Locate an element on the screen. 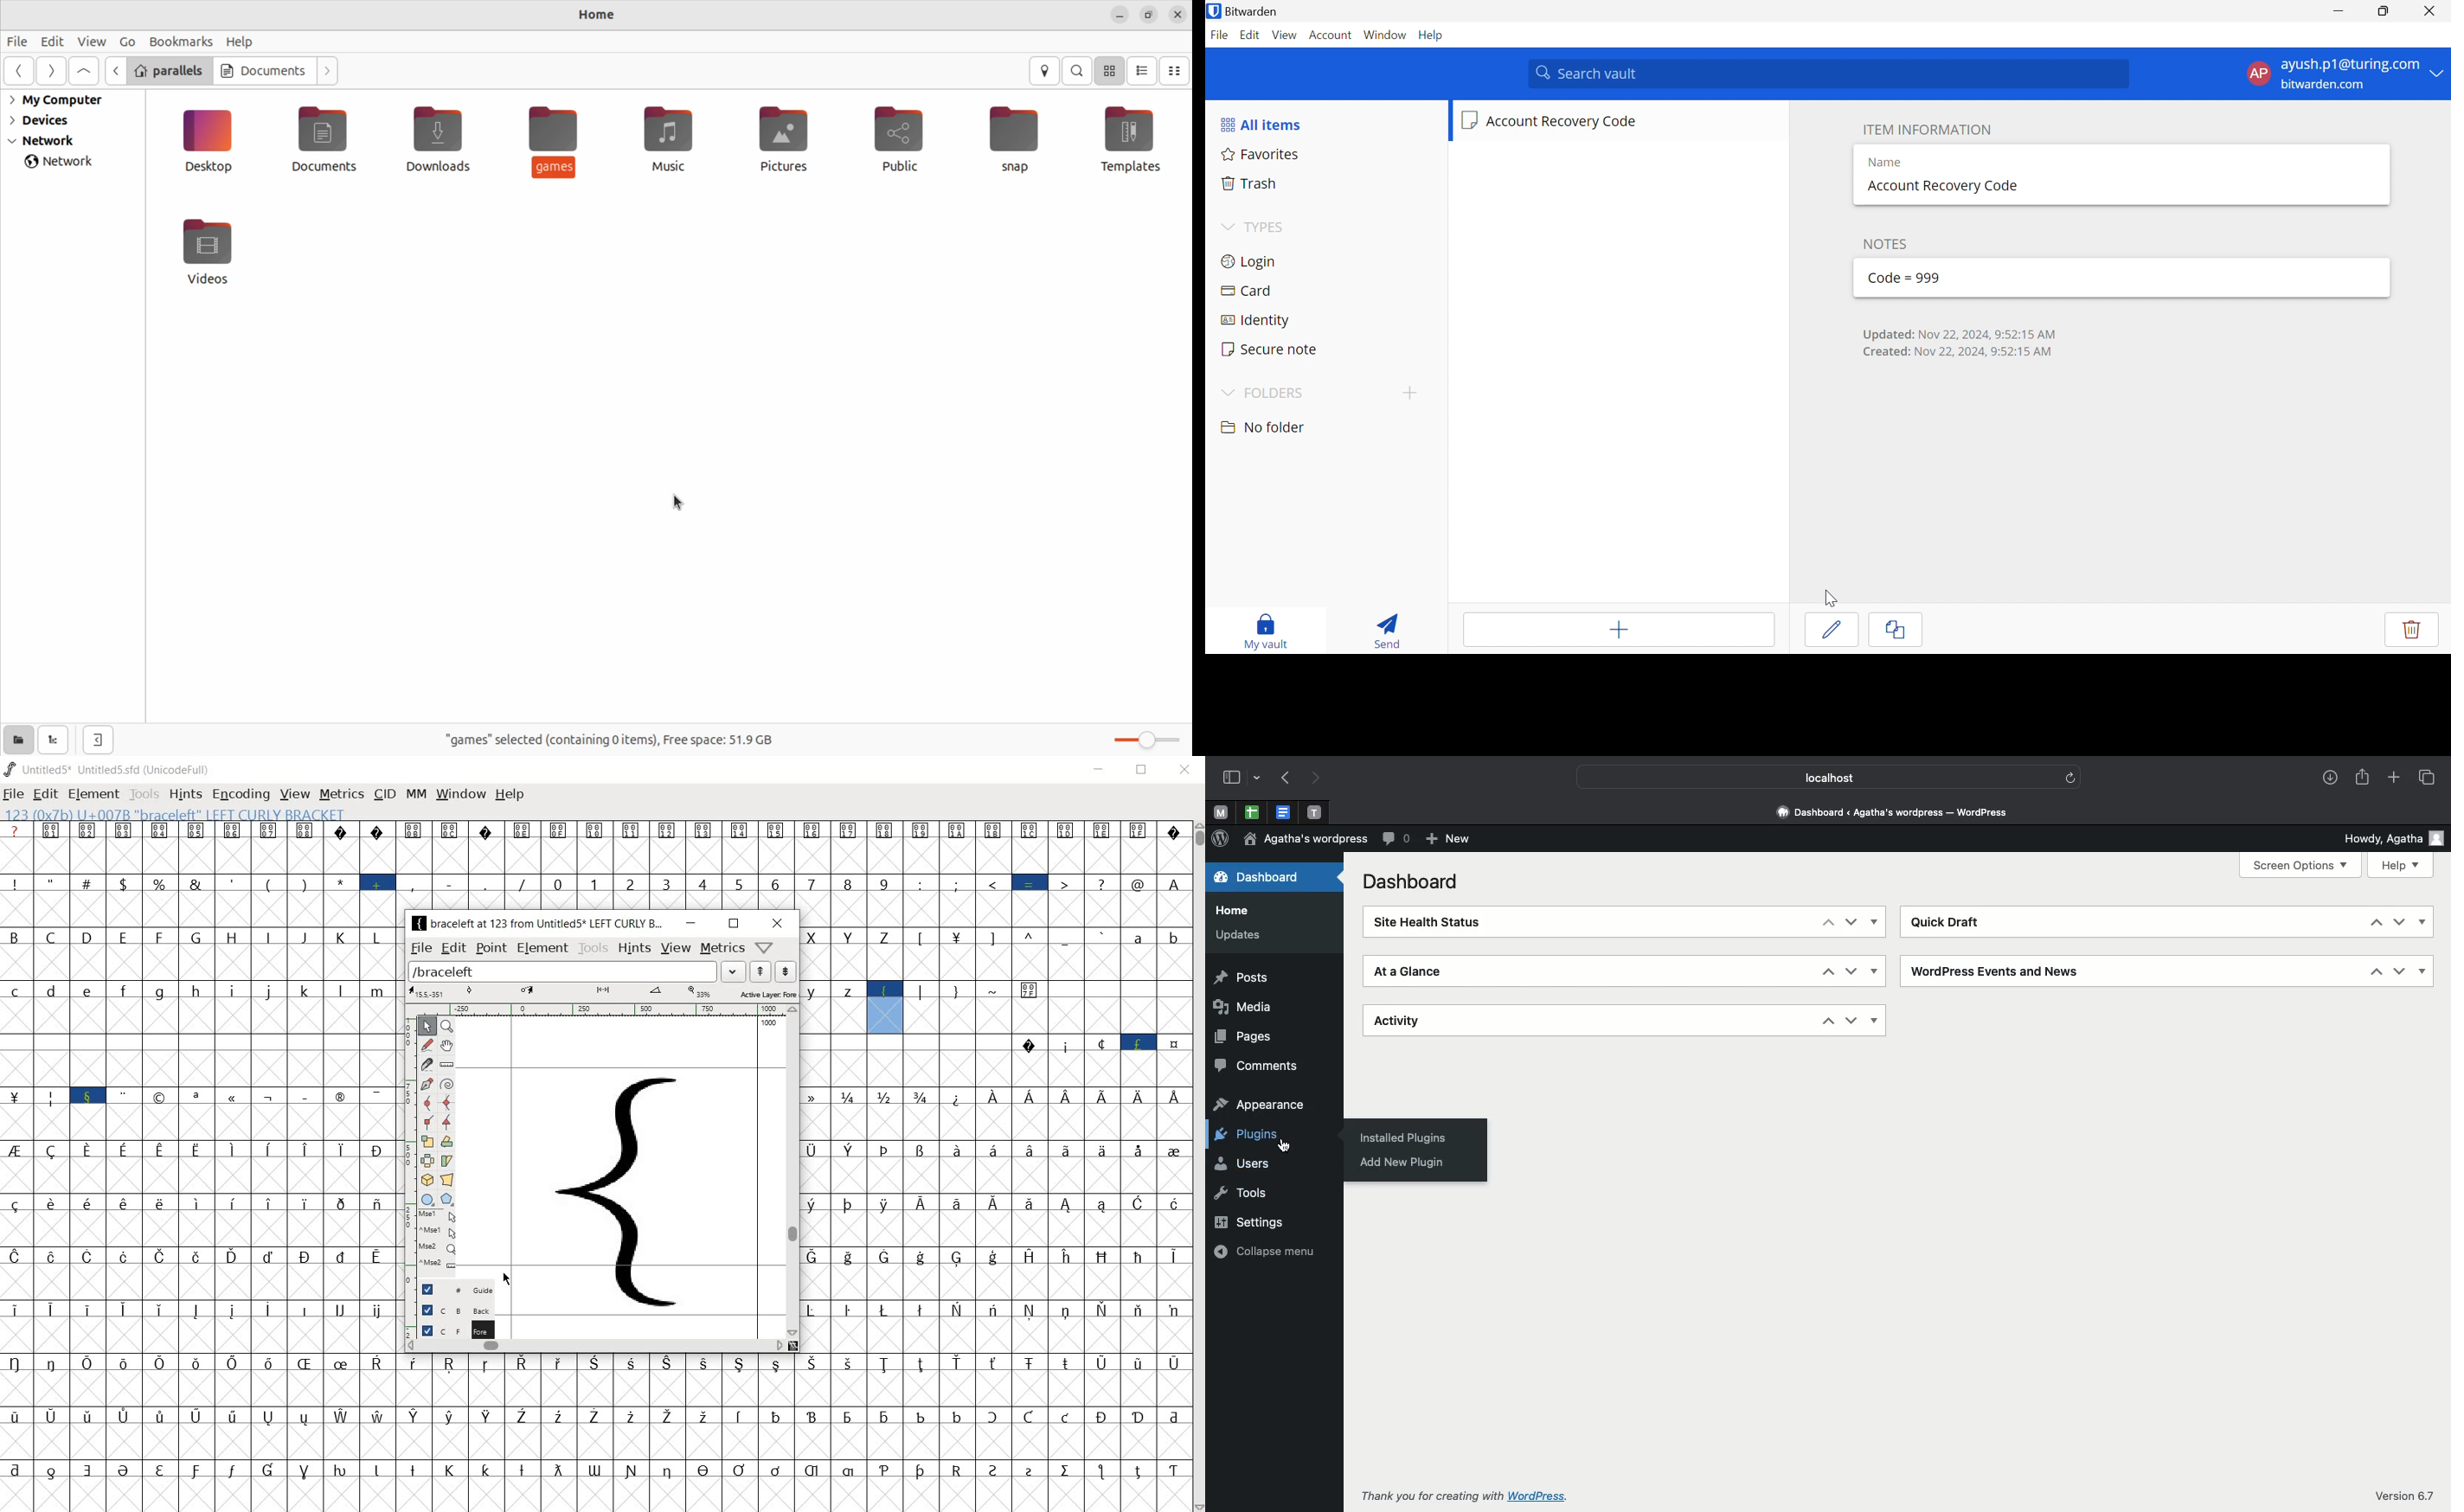 The height and width of the screenshot is (1512, 2464). Users is located at coordinates (1249, 1163).